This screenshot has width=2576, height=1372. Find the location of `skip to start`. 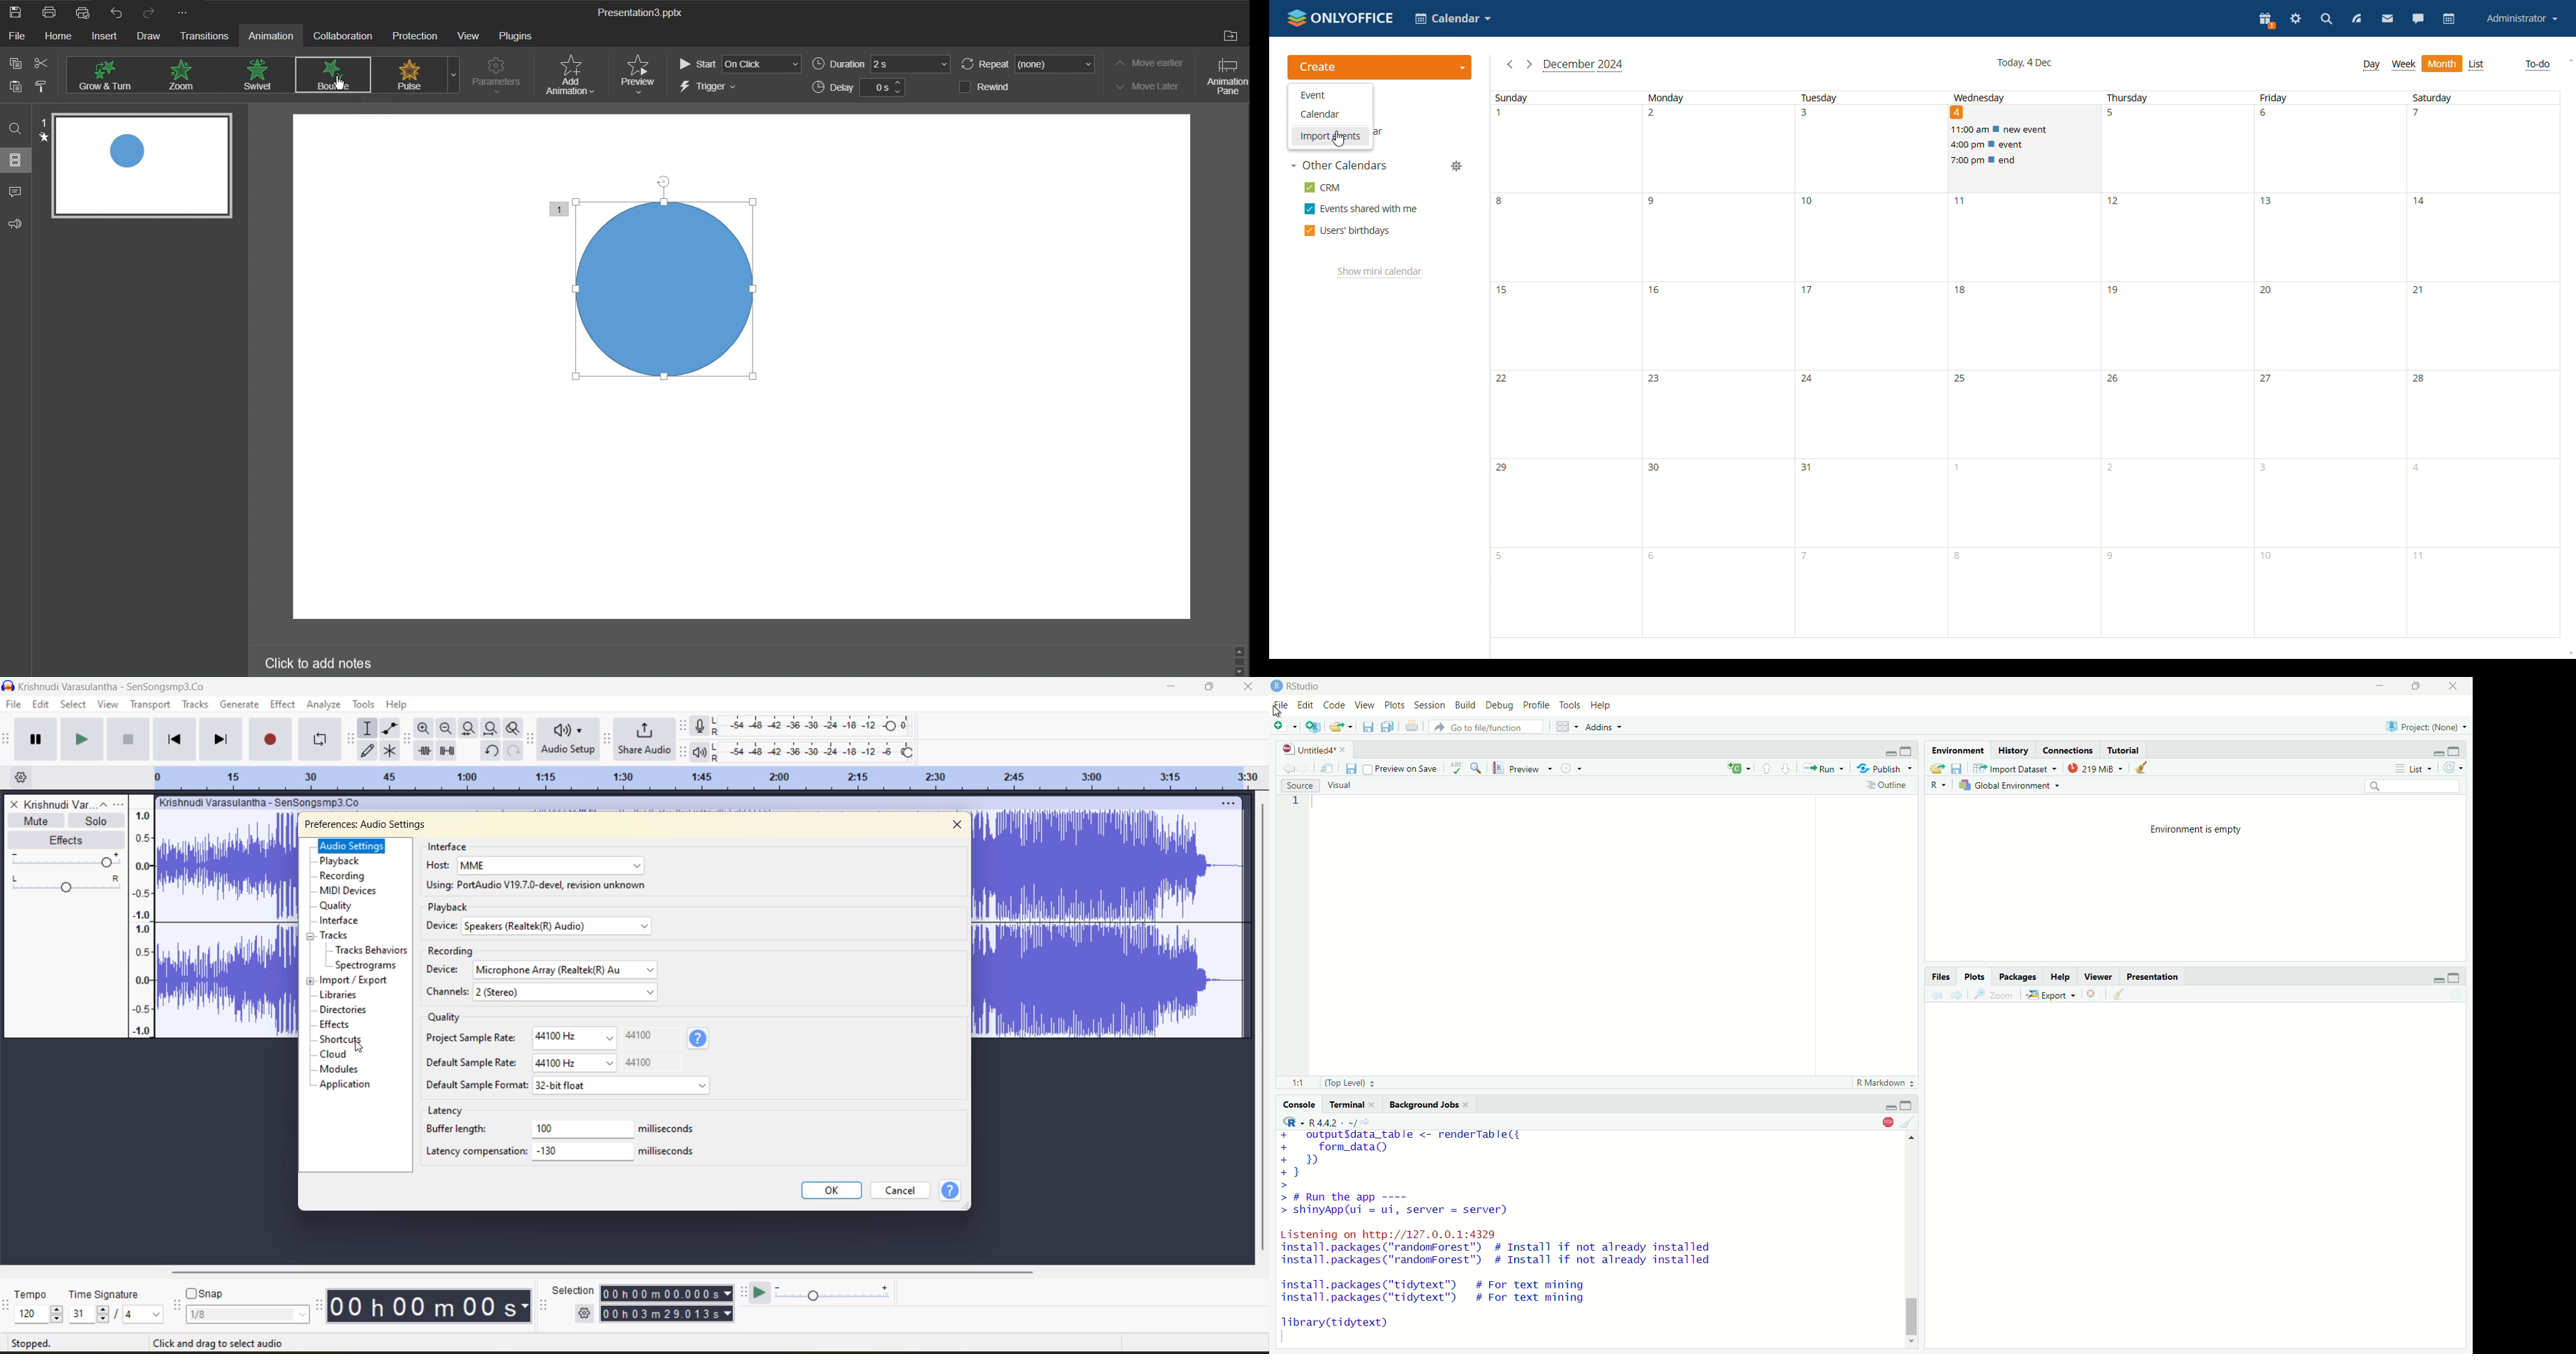

skip to start is located at coordinates (173, 738).